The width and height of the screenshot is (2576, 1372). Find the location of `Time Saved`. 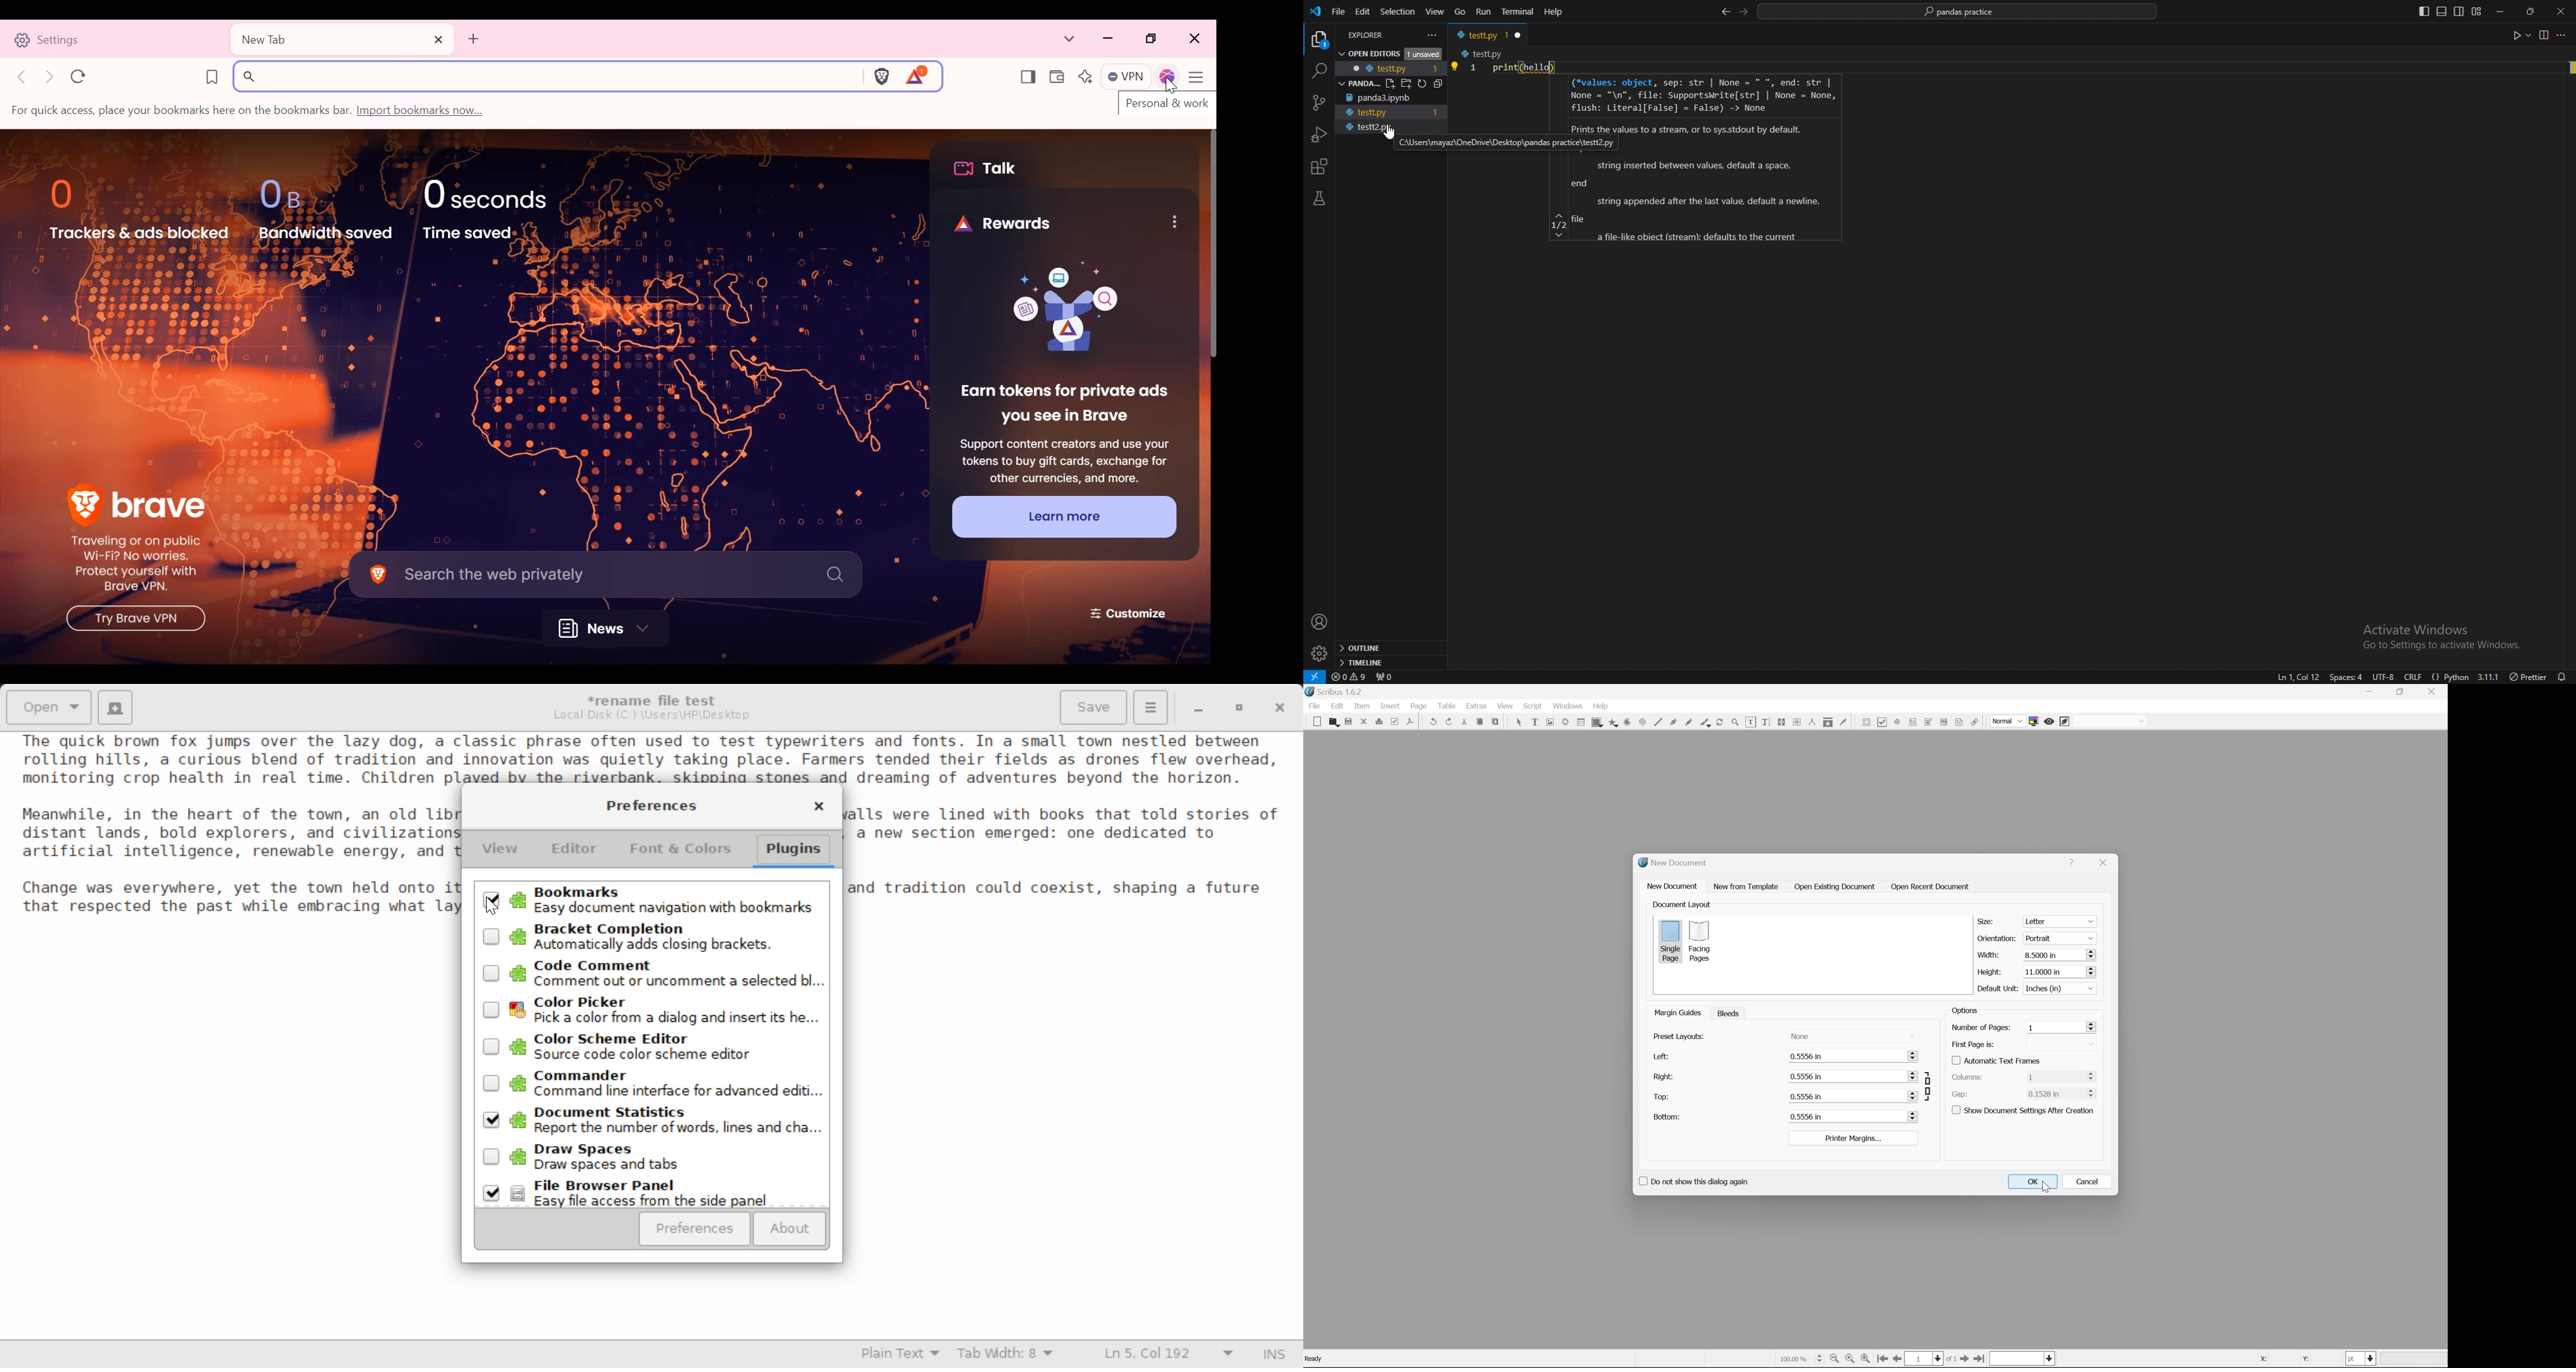

Time Saved is located at coordinates (497, 208).